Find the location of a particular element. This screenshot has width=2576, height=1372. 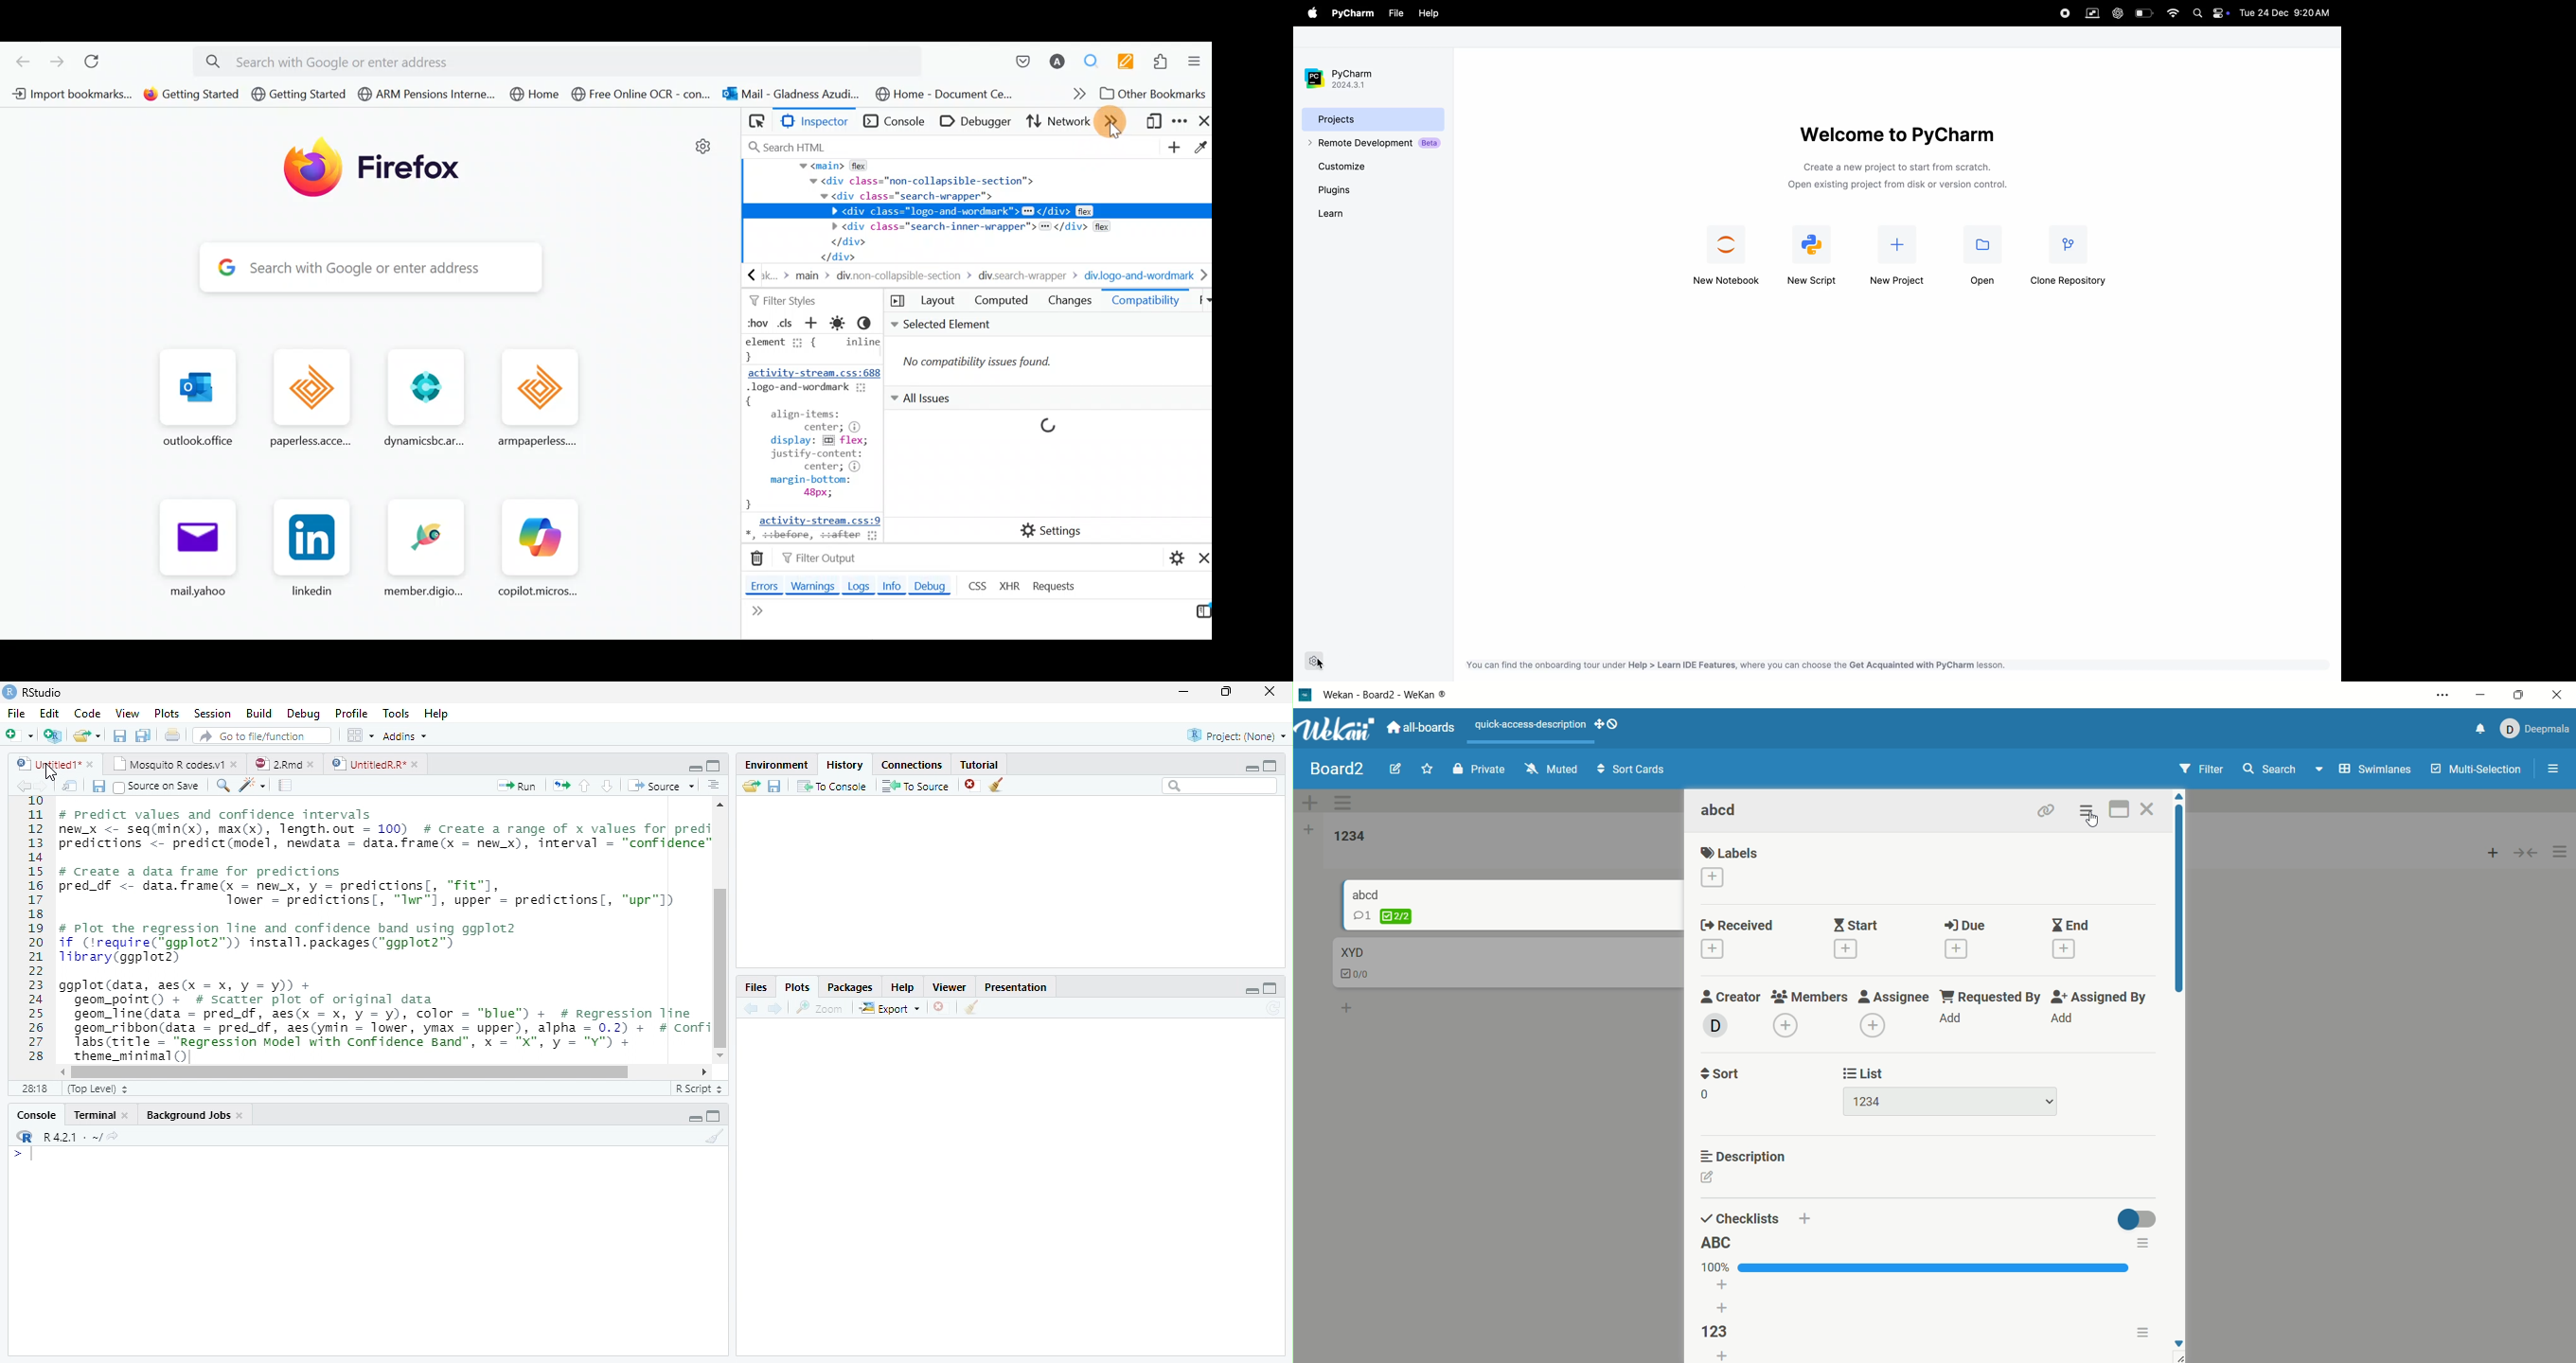

logo is located at coordinates (1307, 694).